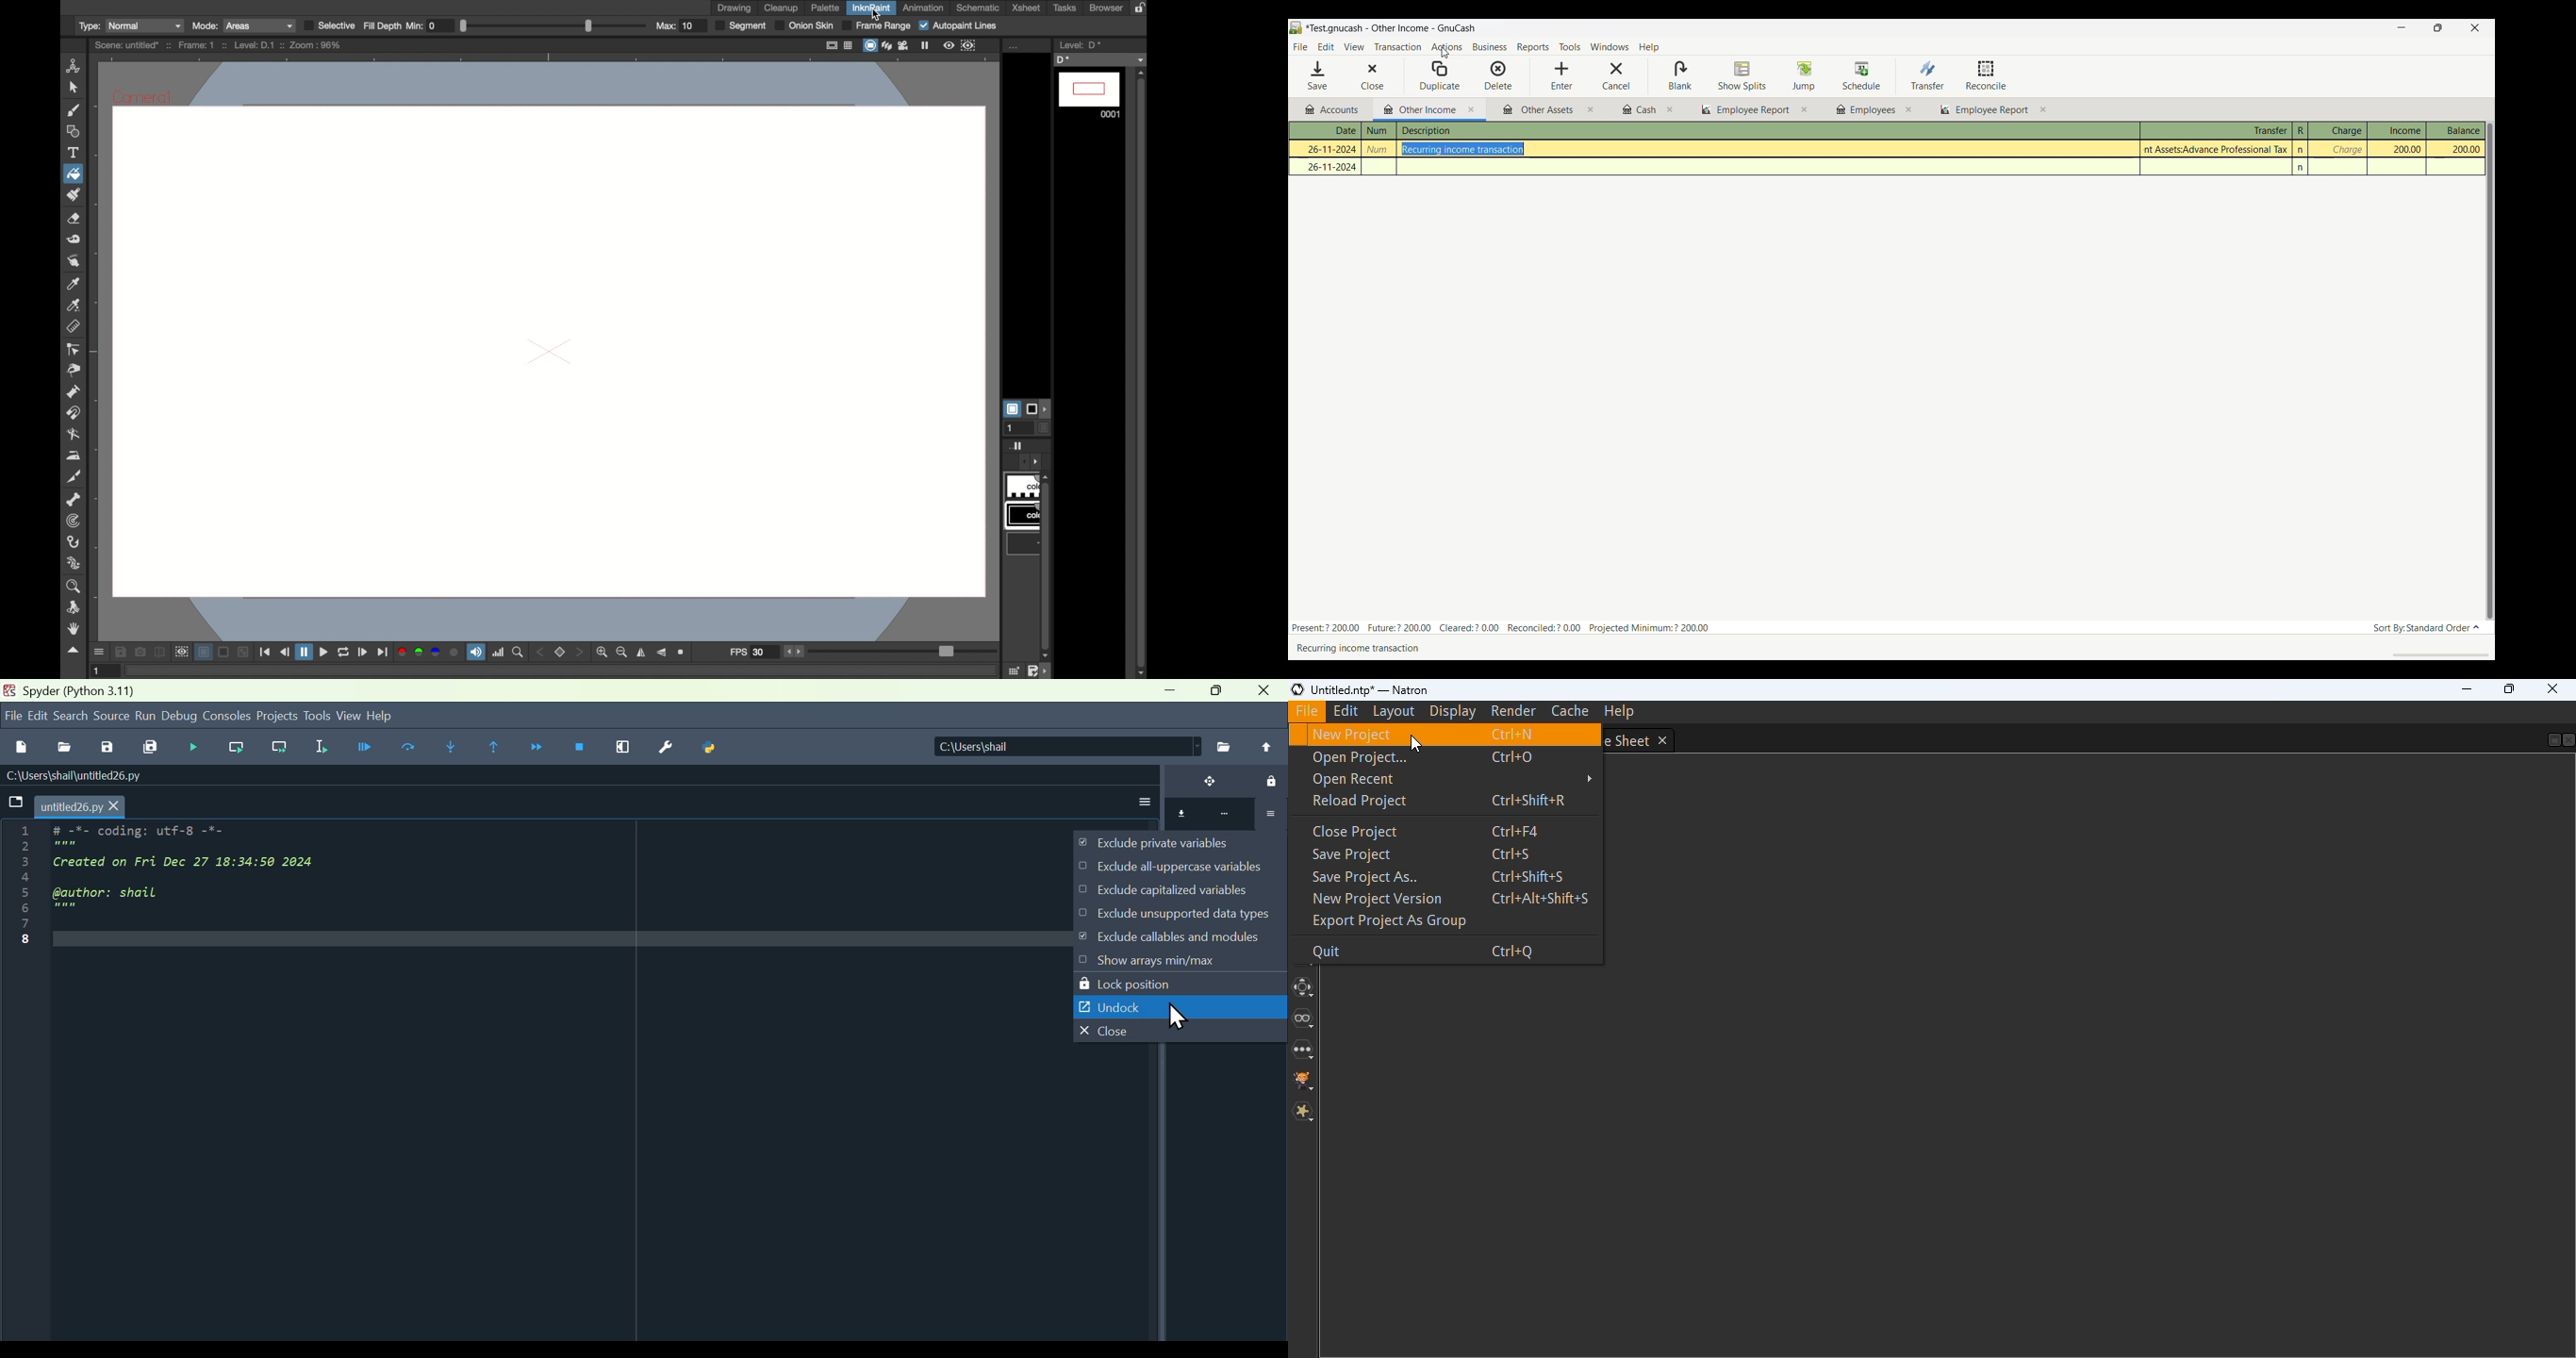  I want to click on Python path manager, so click(713, 749).